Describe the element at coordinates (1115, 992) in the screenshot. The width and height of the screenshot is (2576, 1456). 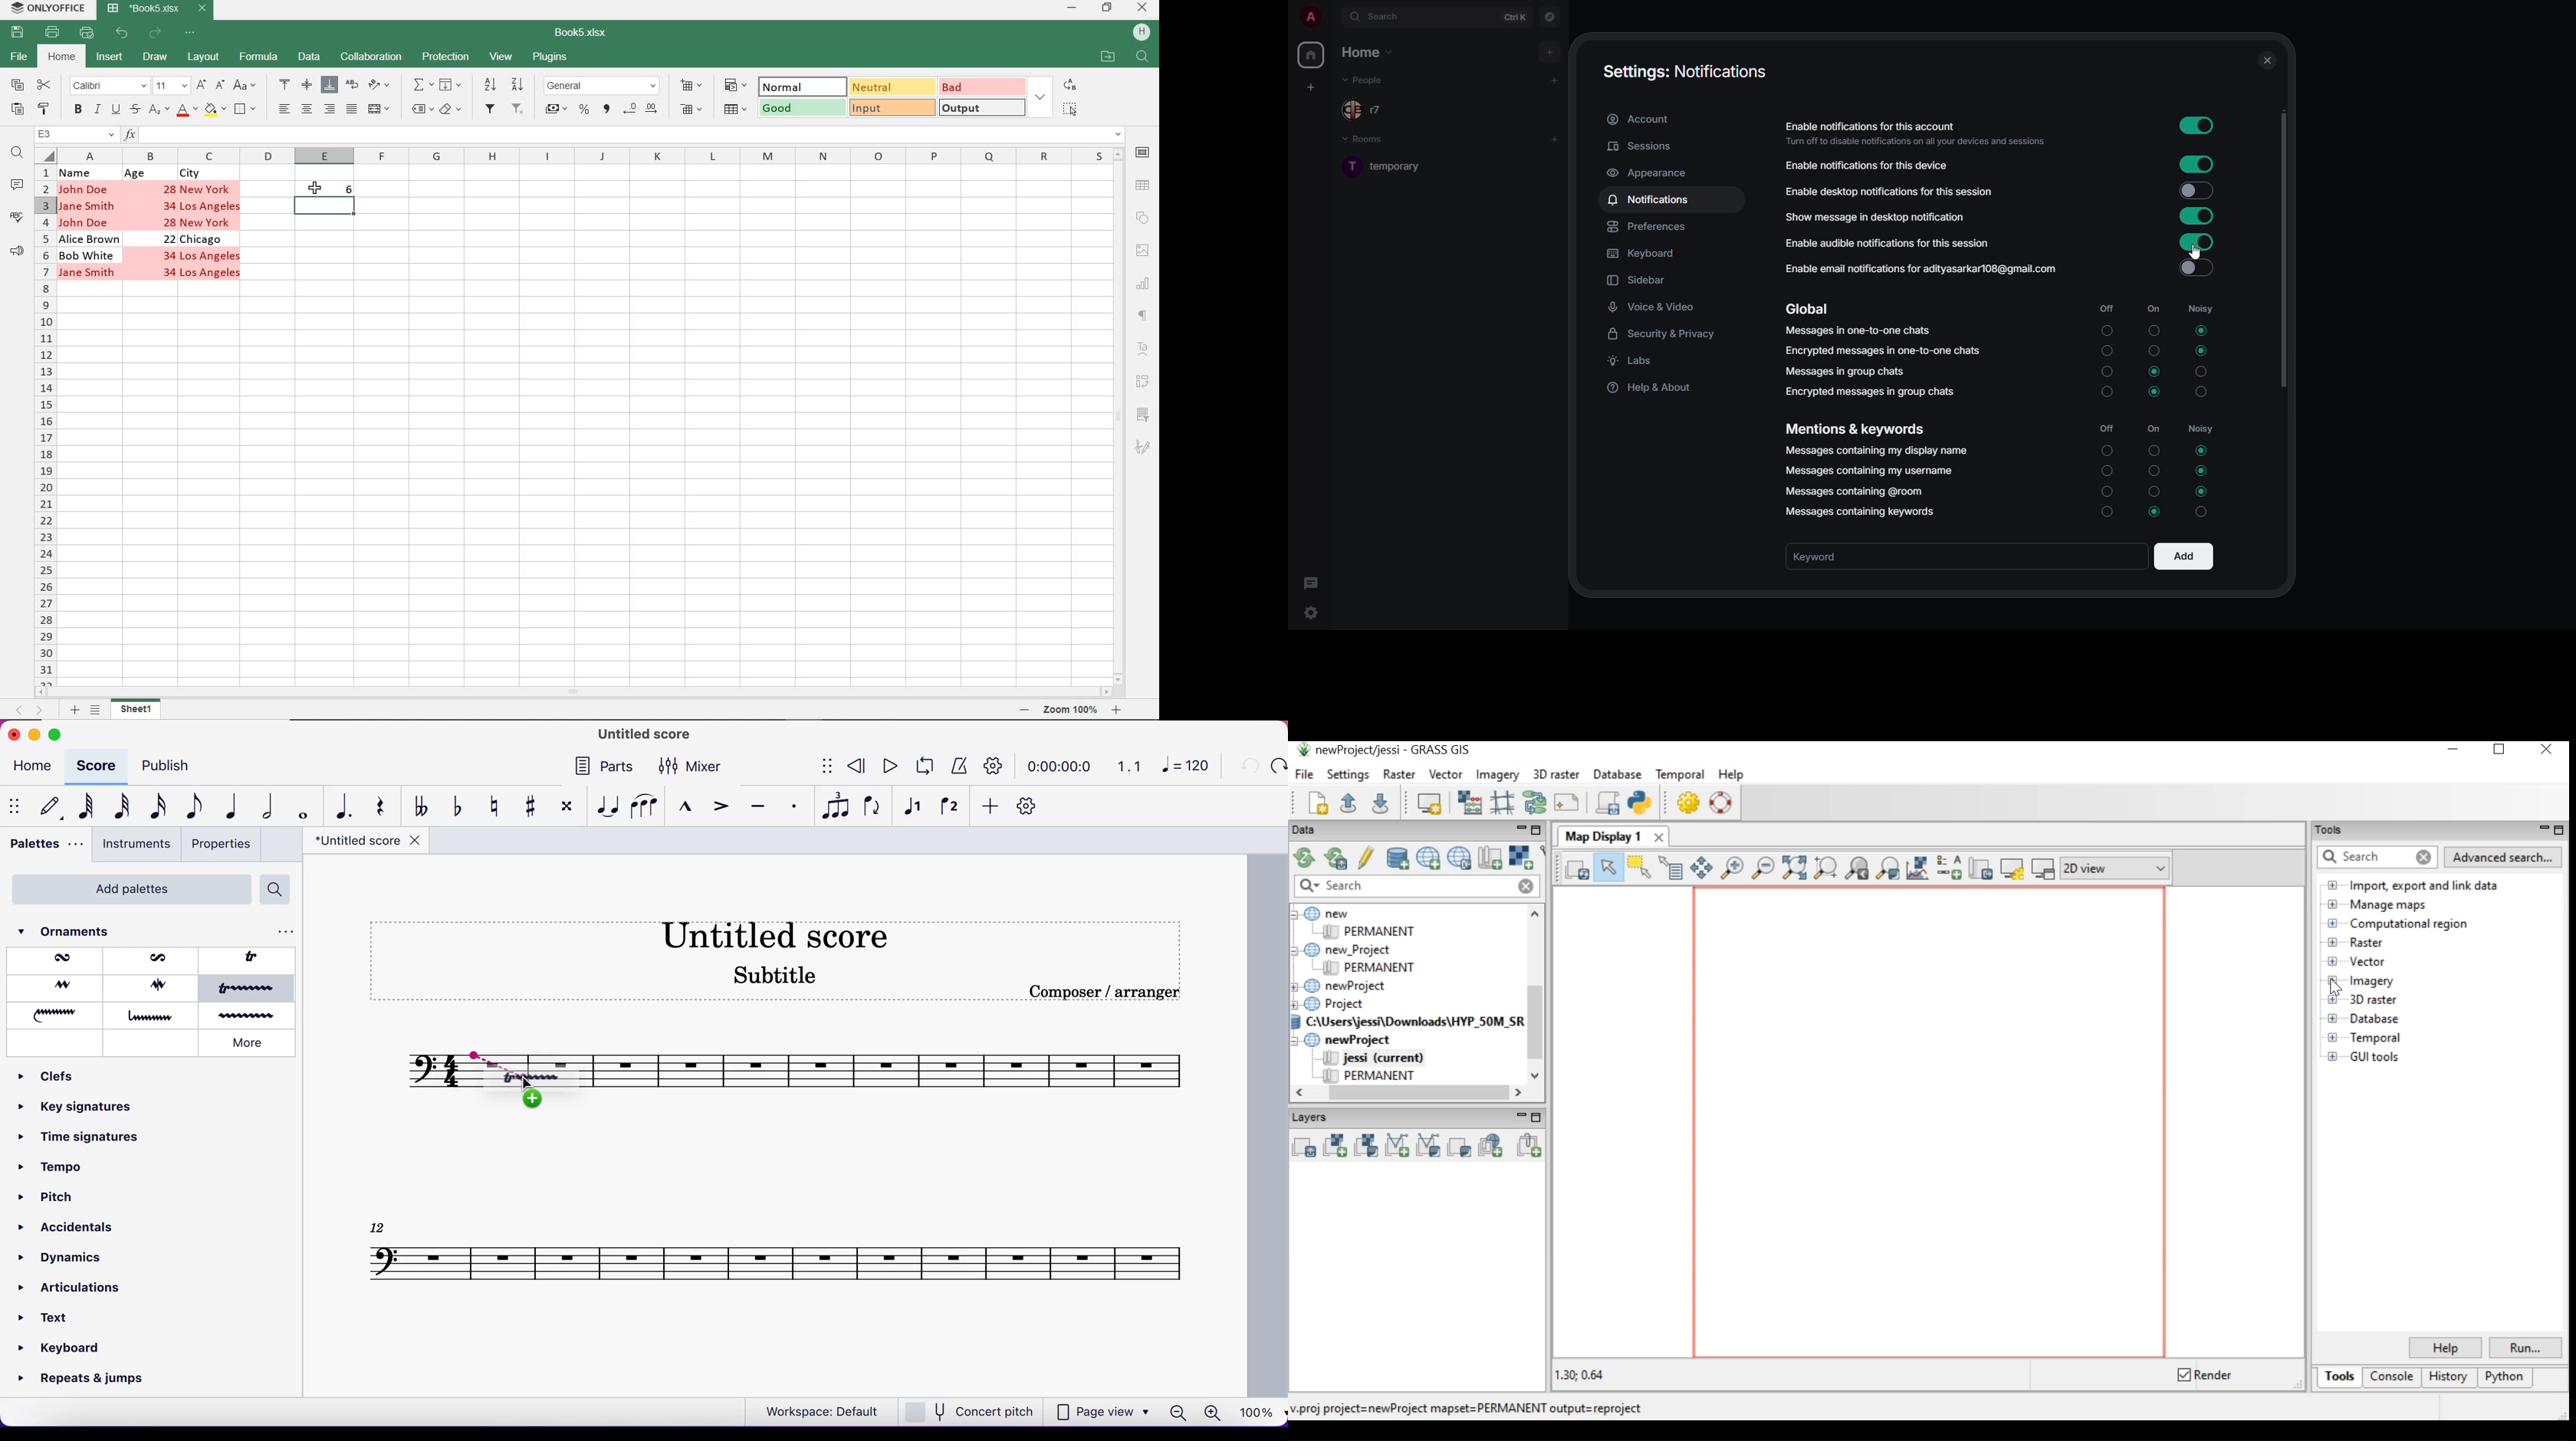
I see `Composer / arranger` at that location.